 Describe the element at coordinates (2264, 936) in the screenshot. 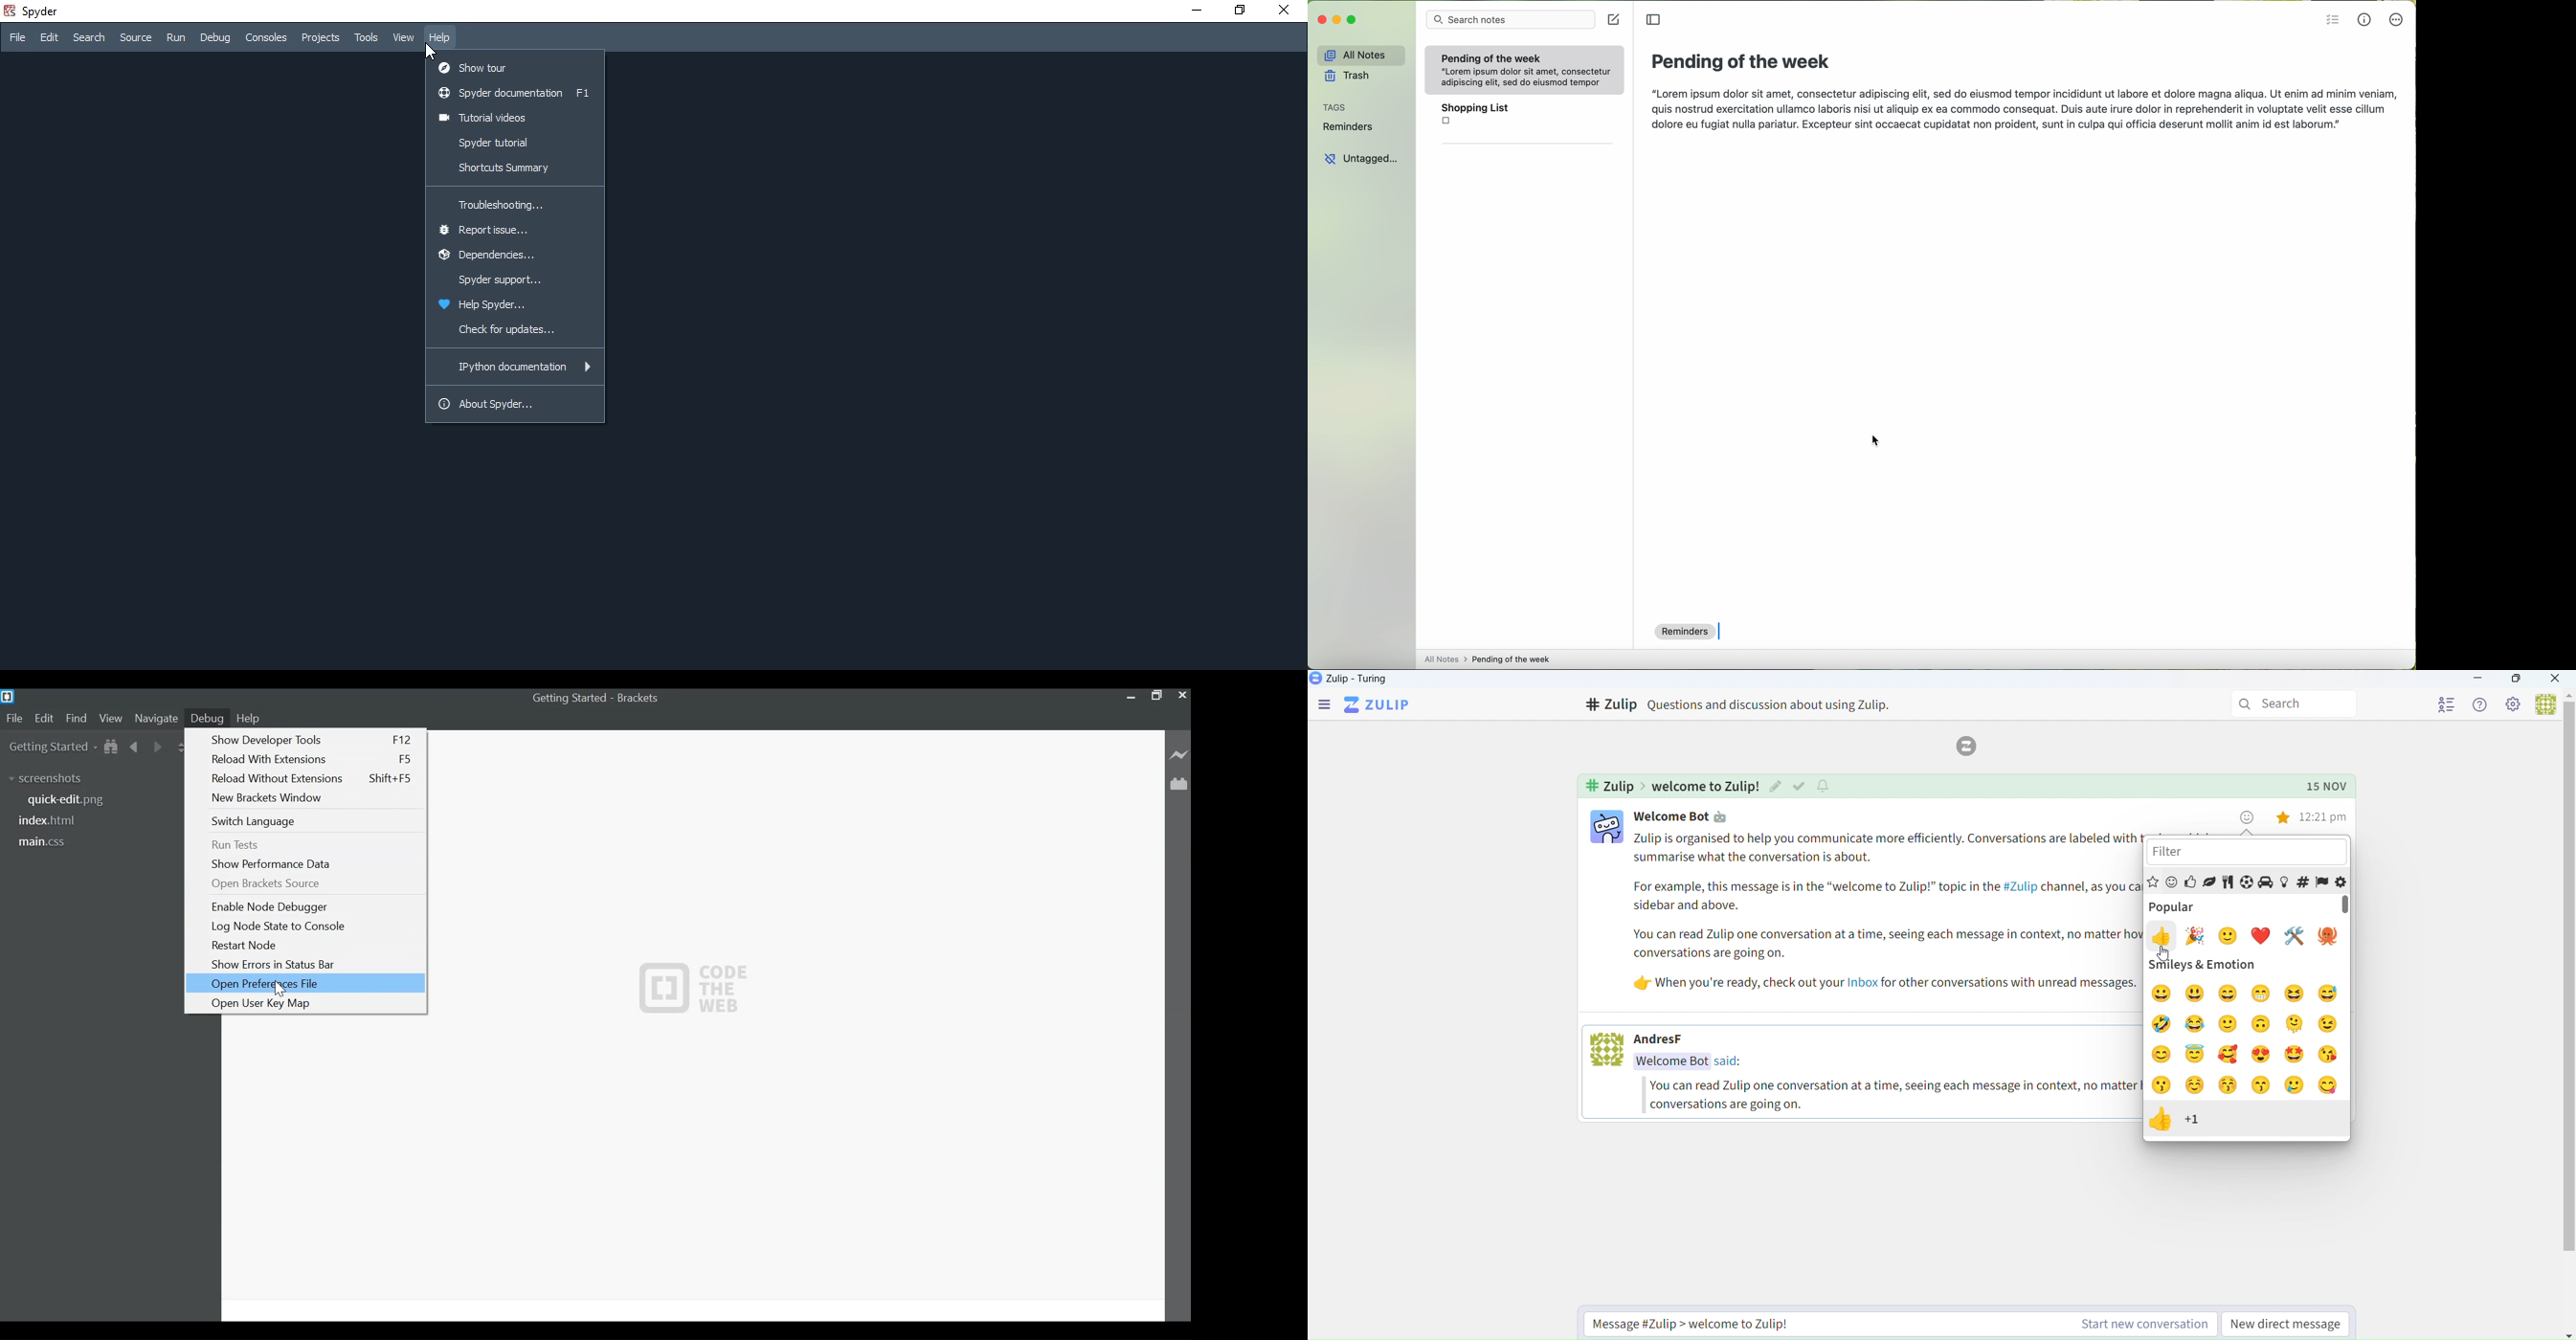

I see `red heart` at that location.